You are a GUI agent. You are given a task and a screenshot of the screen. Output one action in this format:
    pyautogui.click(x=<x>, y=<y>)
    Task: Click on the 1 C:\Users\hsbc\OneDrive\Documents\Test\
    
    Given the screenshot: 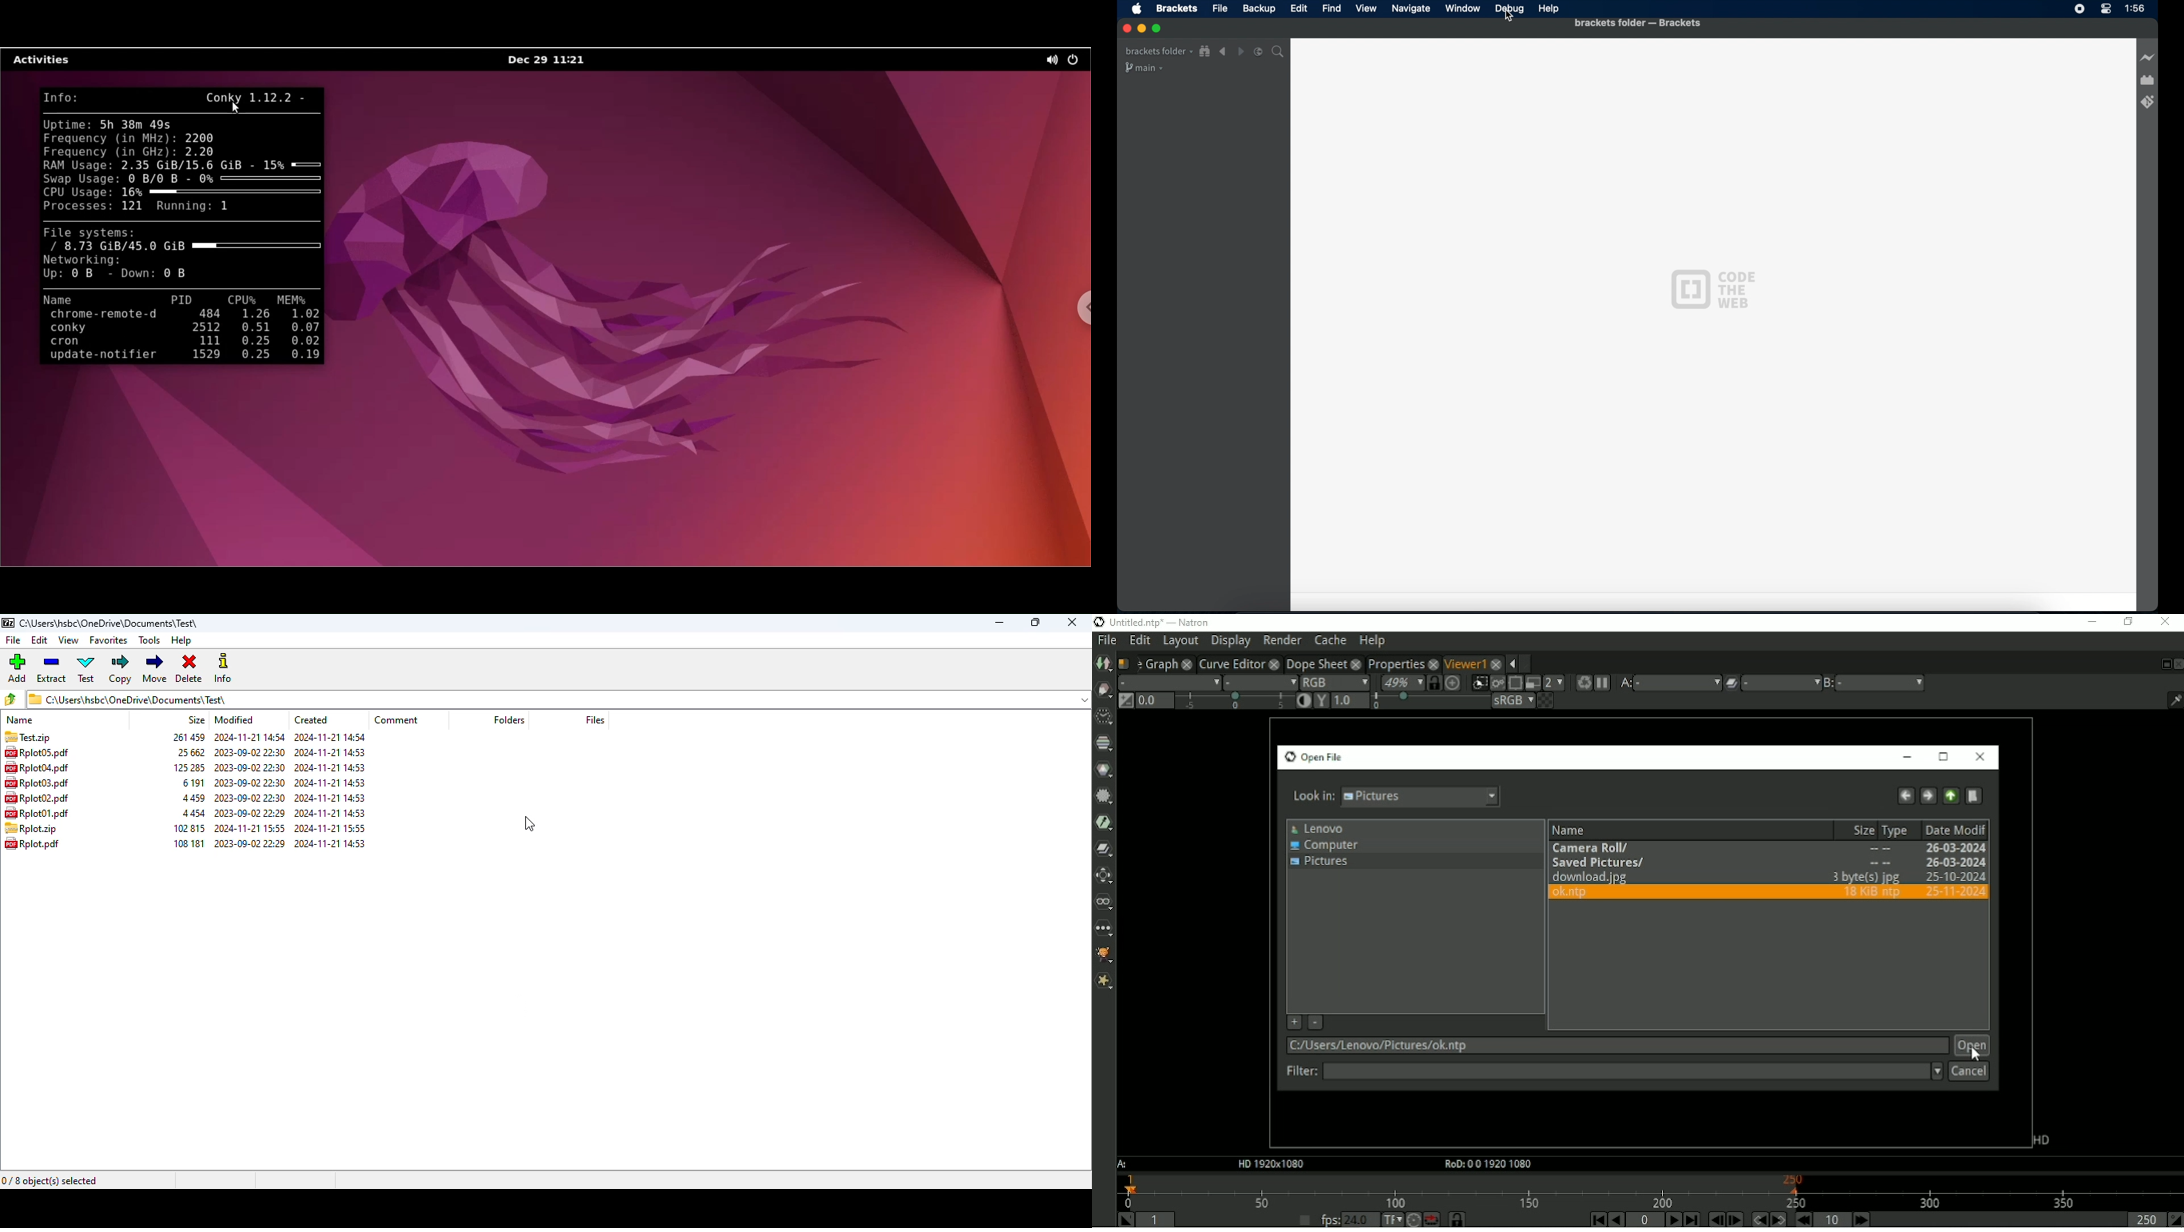 What is the action you would take?
    pyautogui.click(x=560, y=700)
    